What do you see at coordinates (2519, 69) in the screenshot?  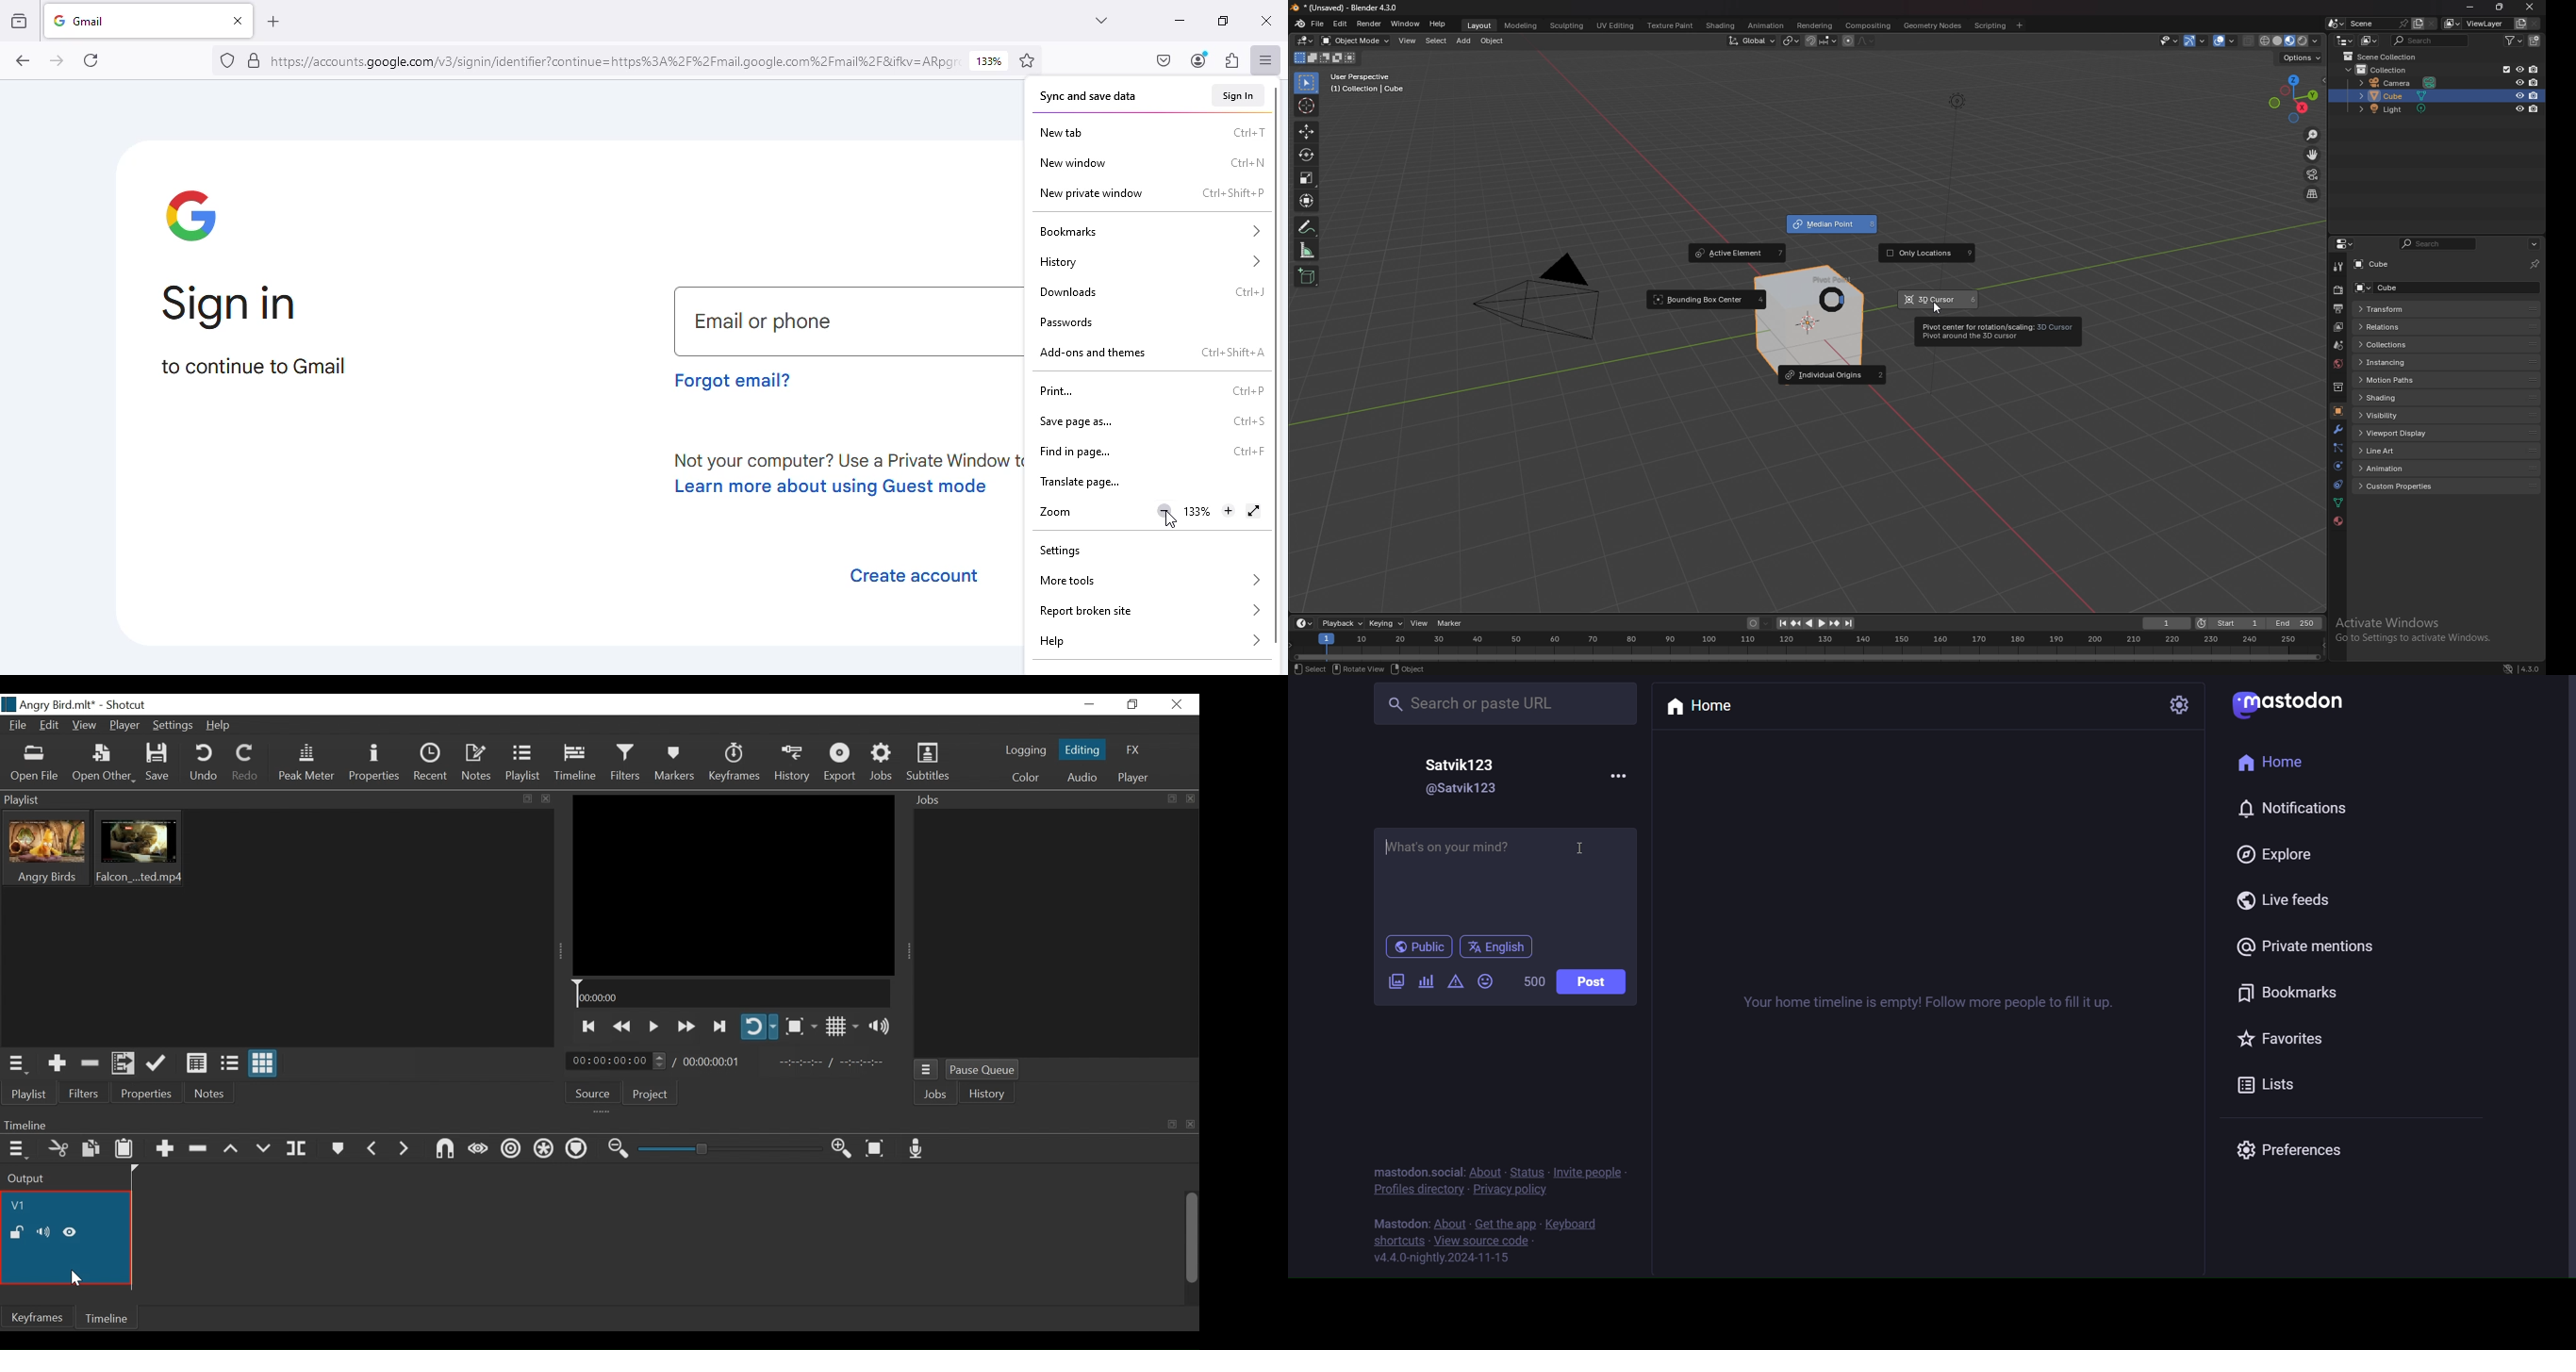 I see `hide in viewport` at bounding box center [2519, 69].